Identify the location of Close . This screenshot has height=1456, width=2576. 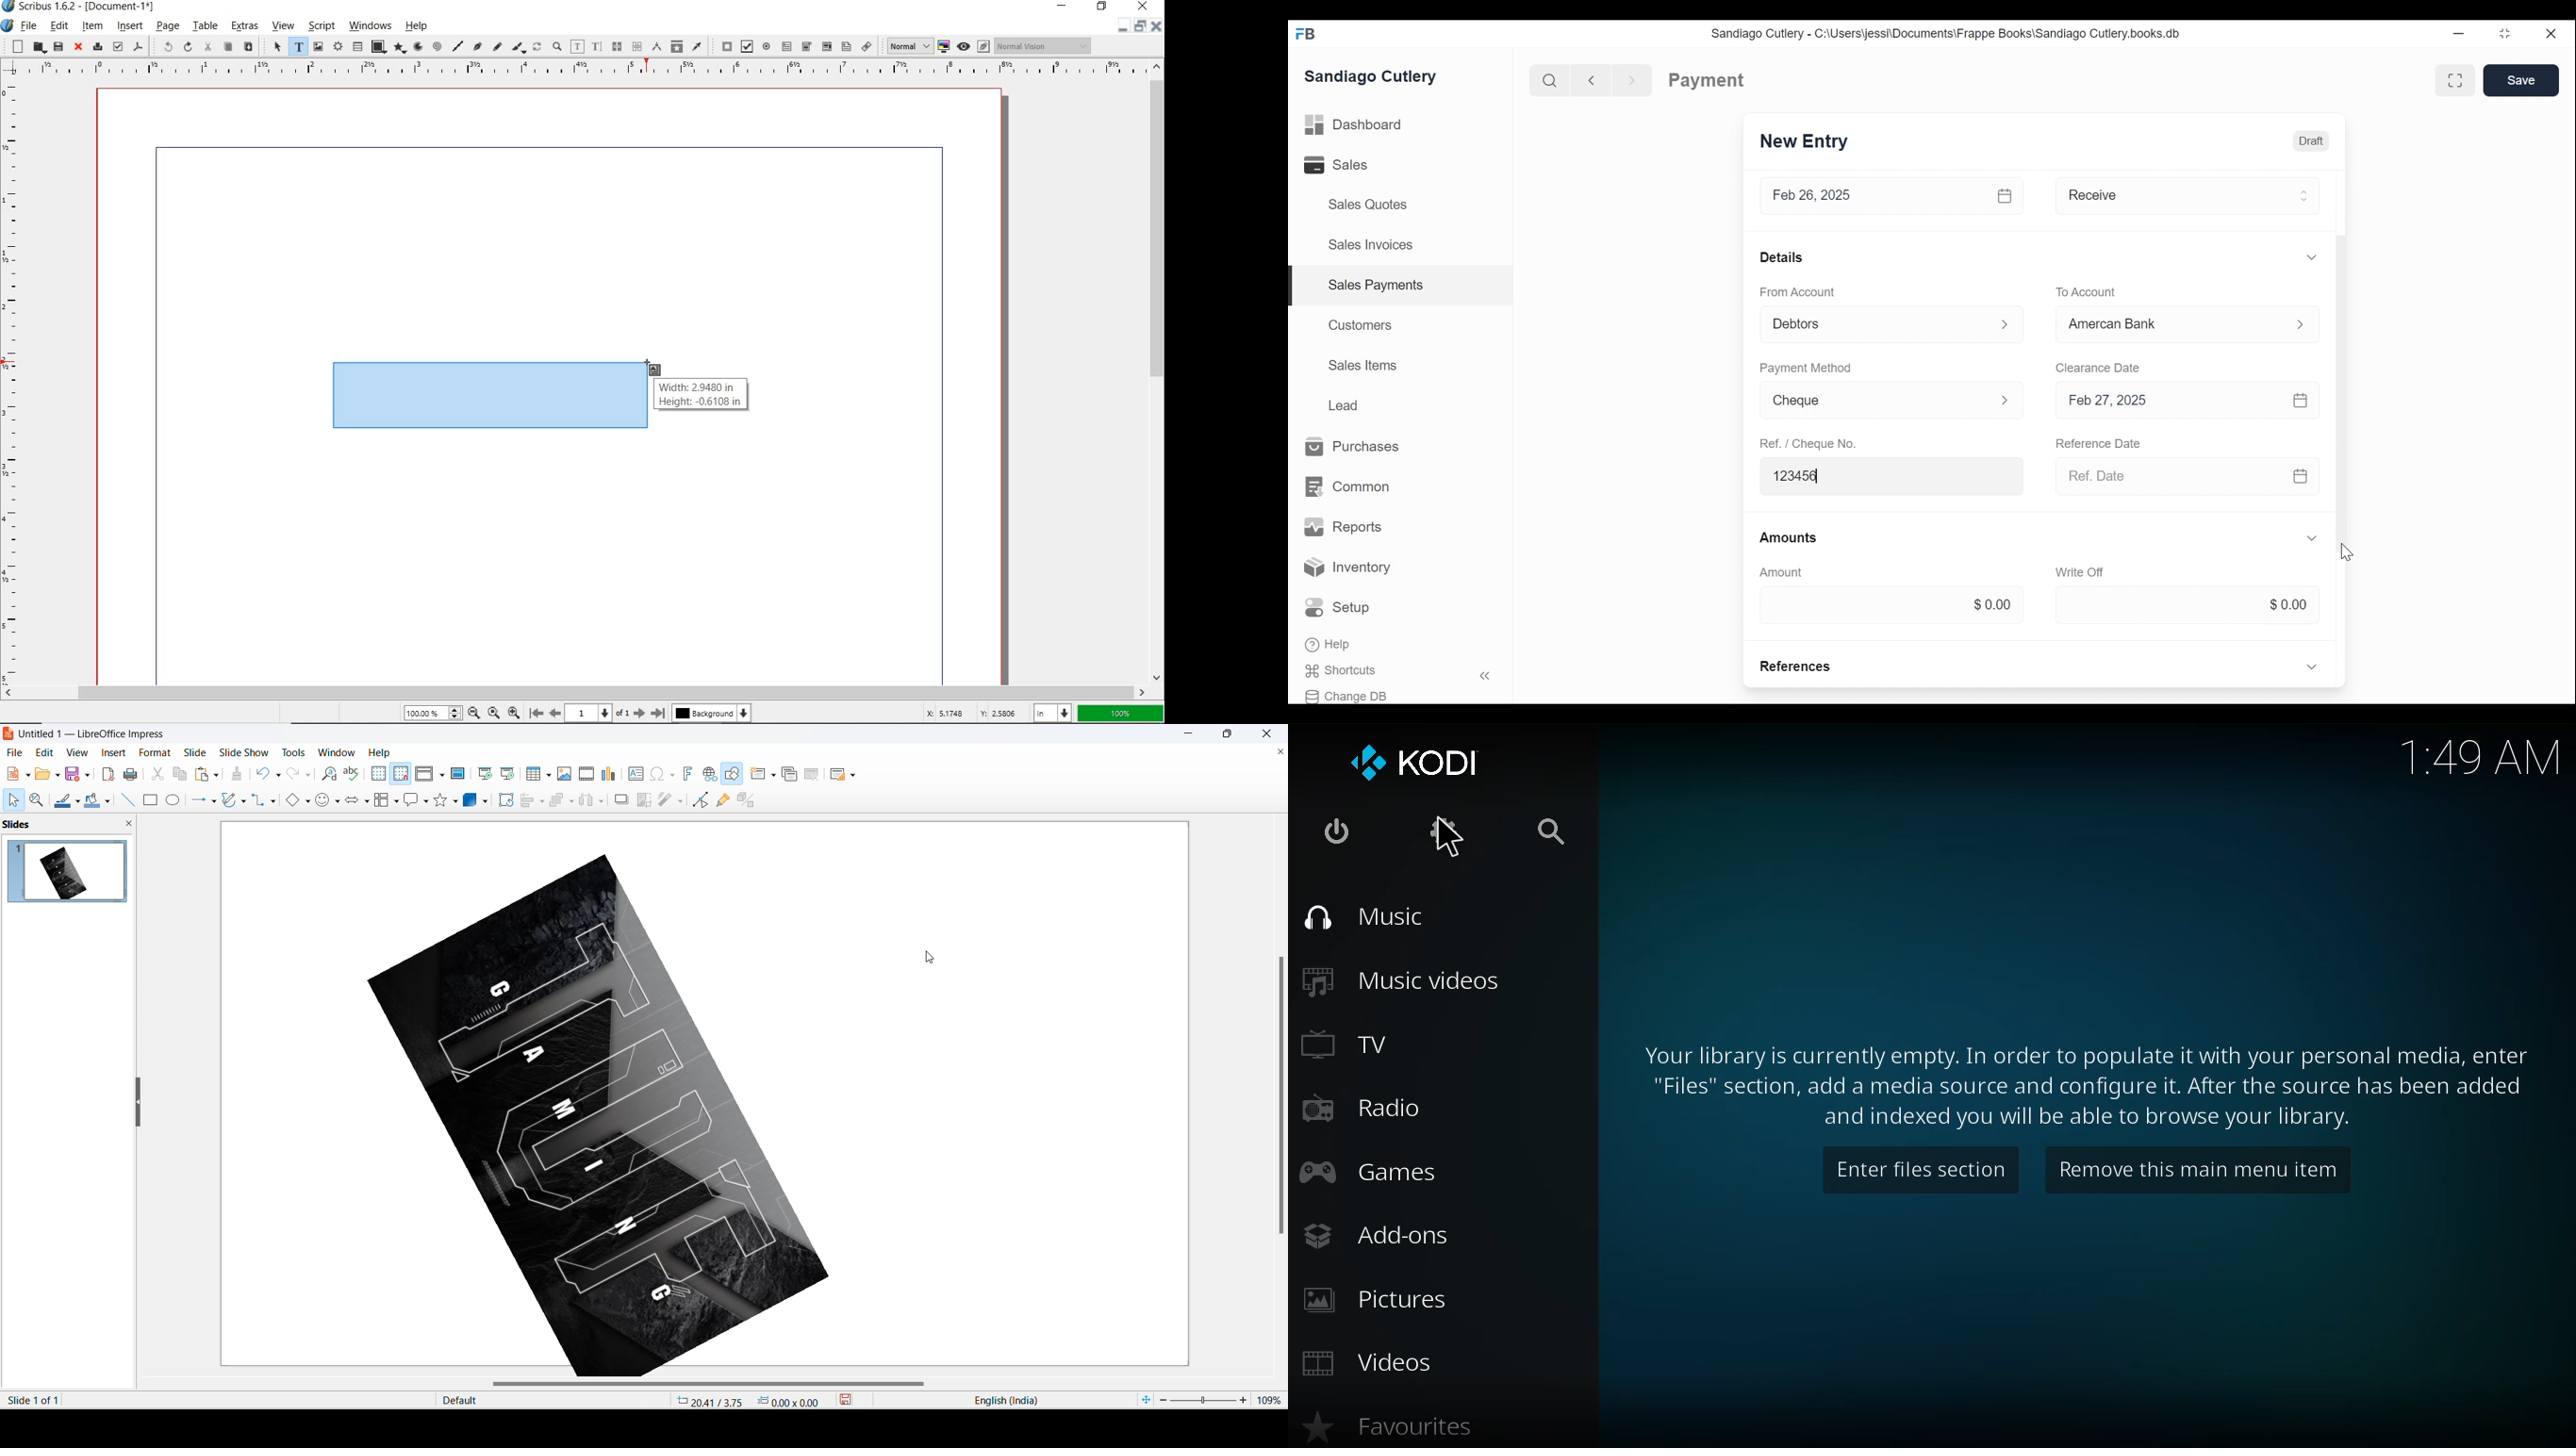
(2553, 34).